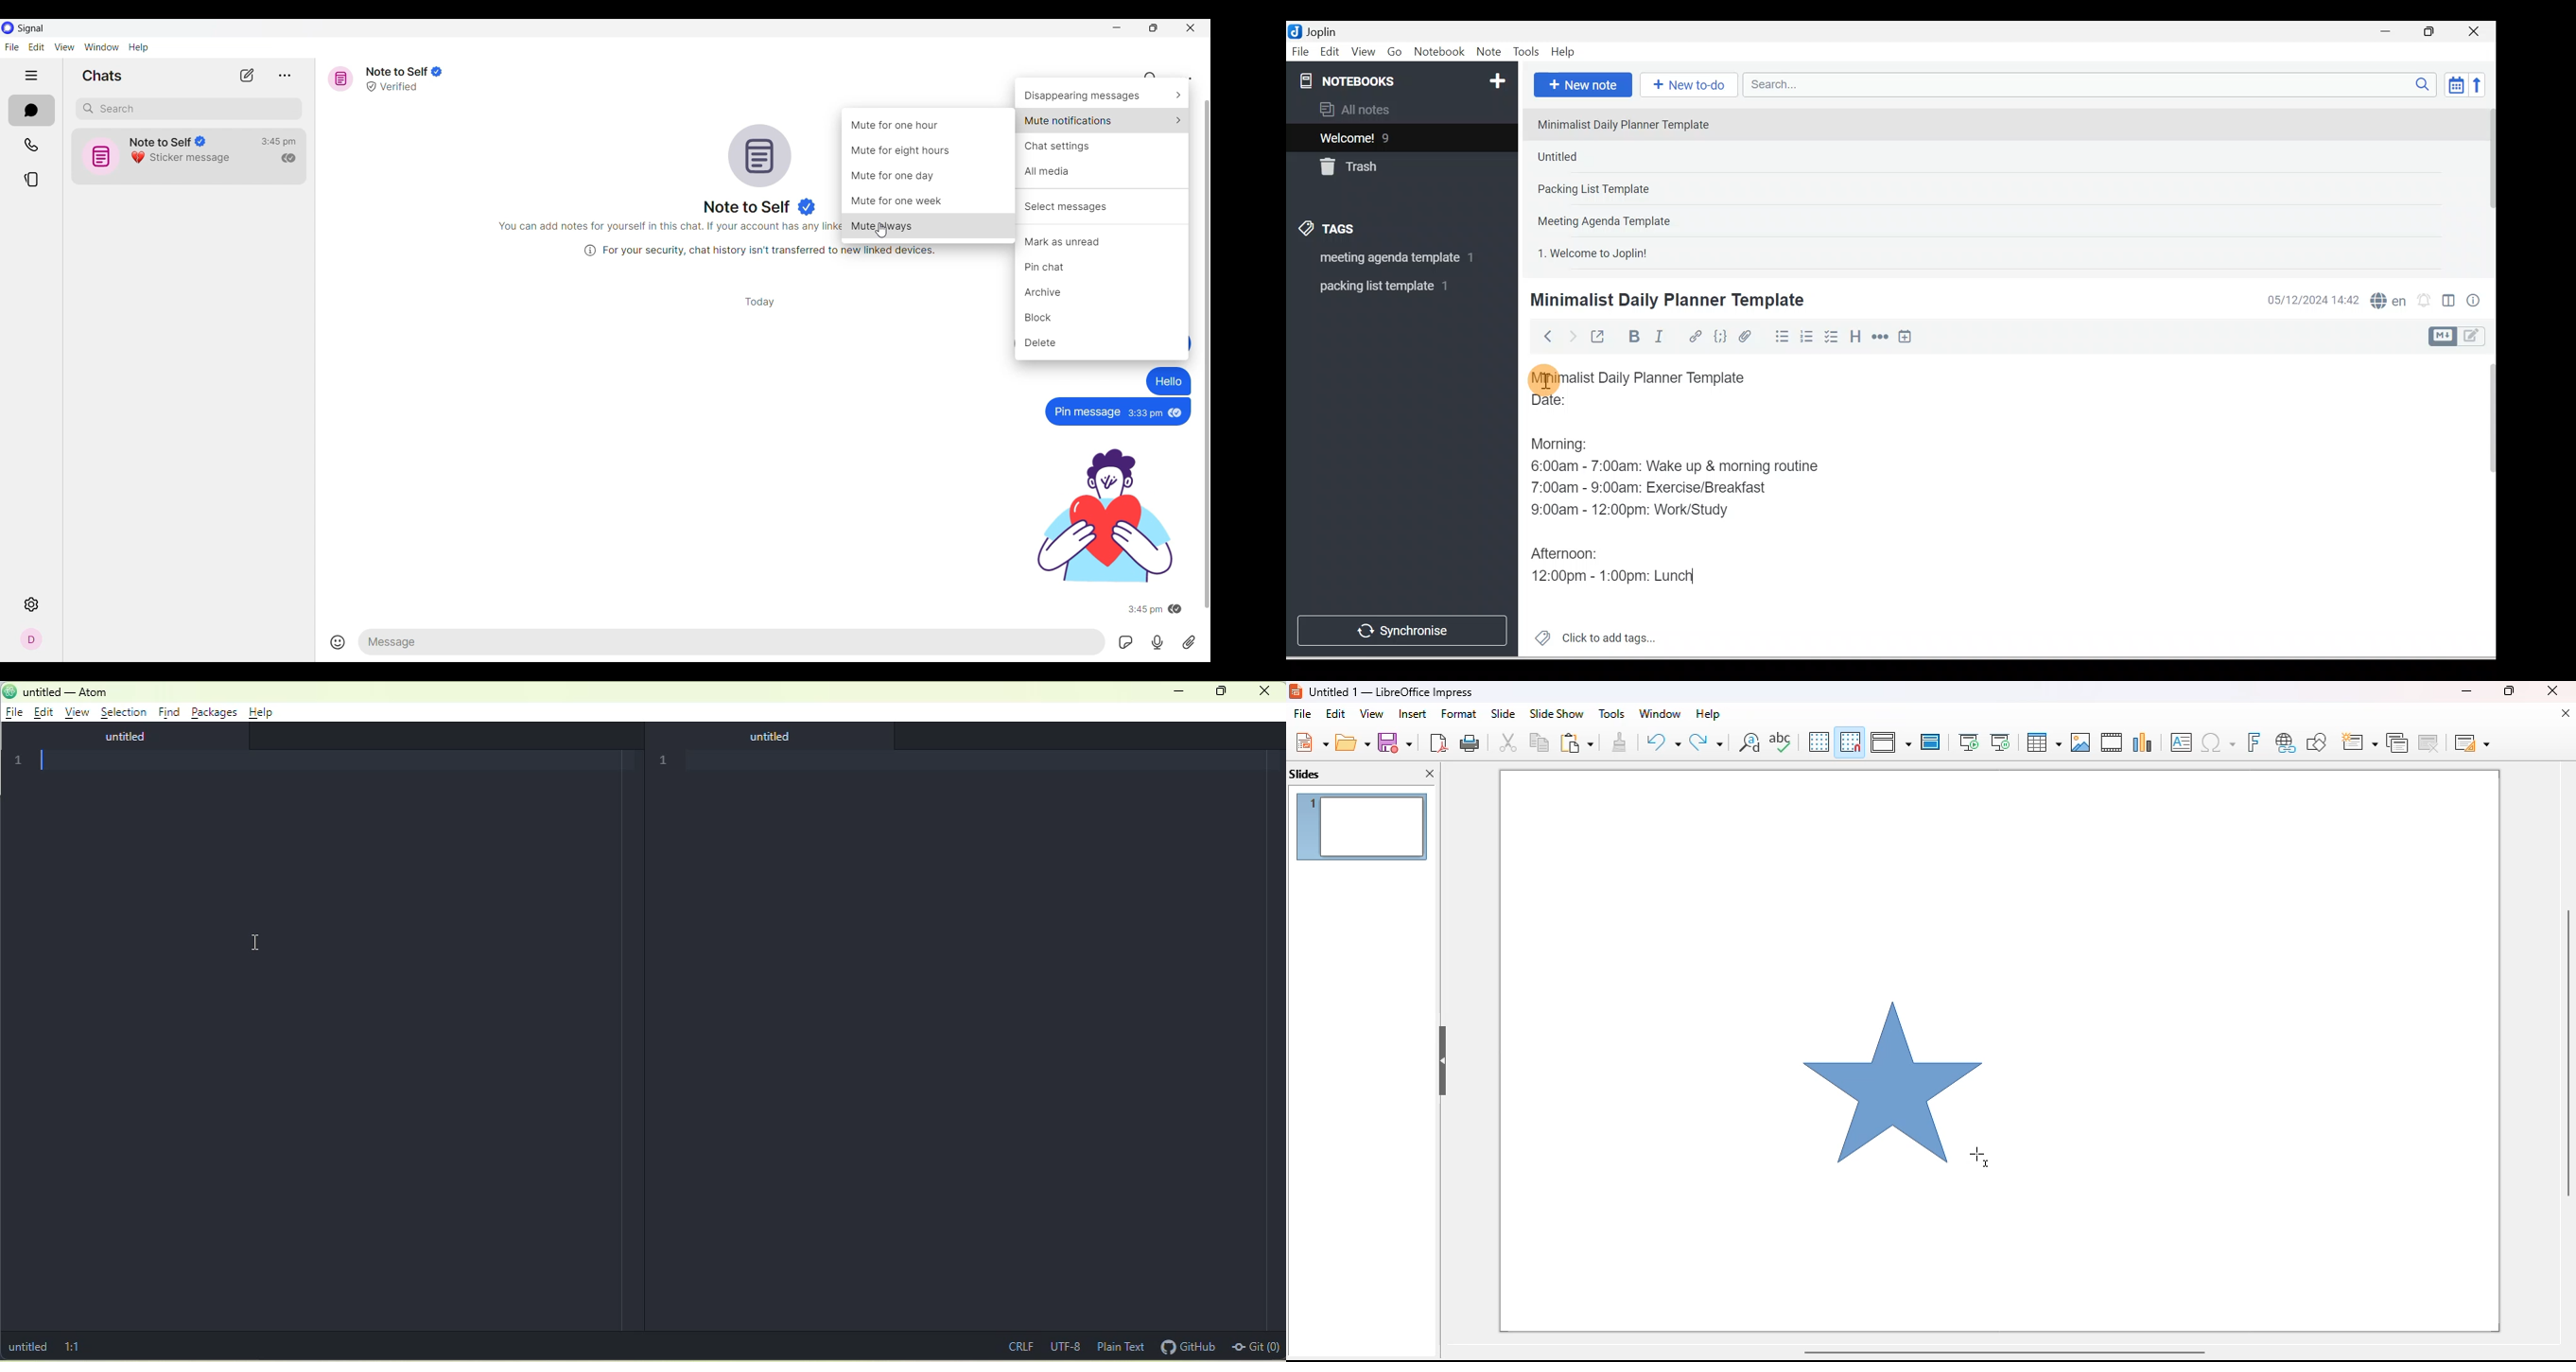 The height and width of the screenshot is (1372, 2576). Describe the element at coordinates (1305, 775) in the screenshot. I see `slides` at that location.